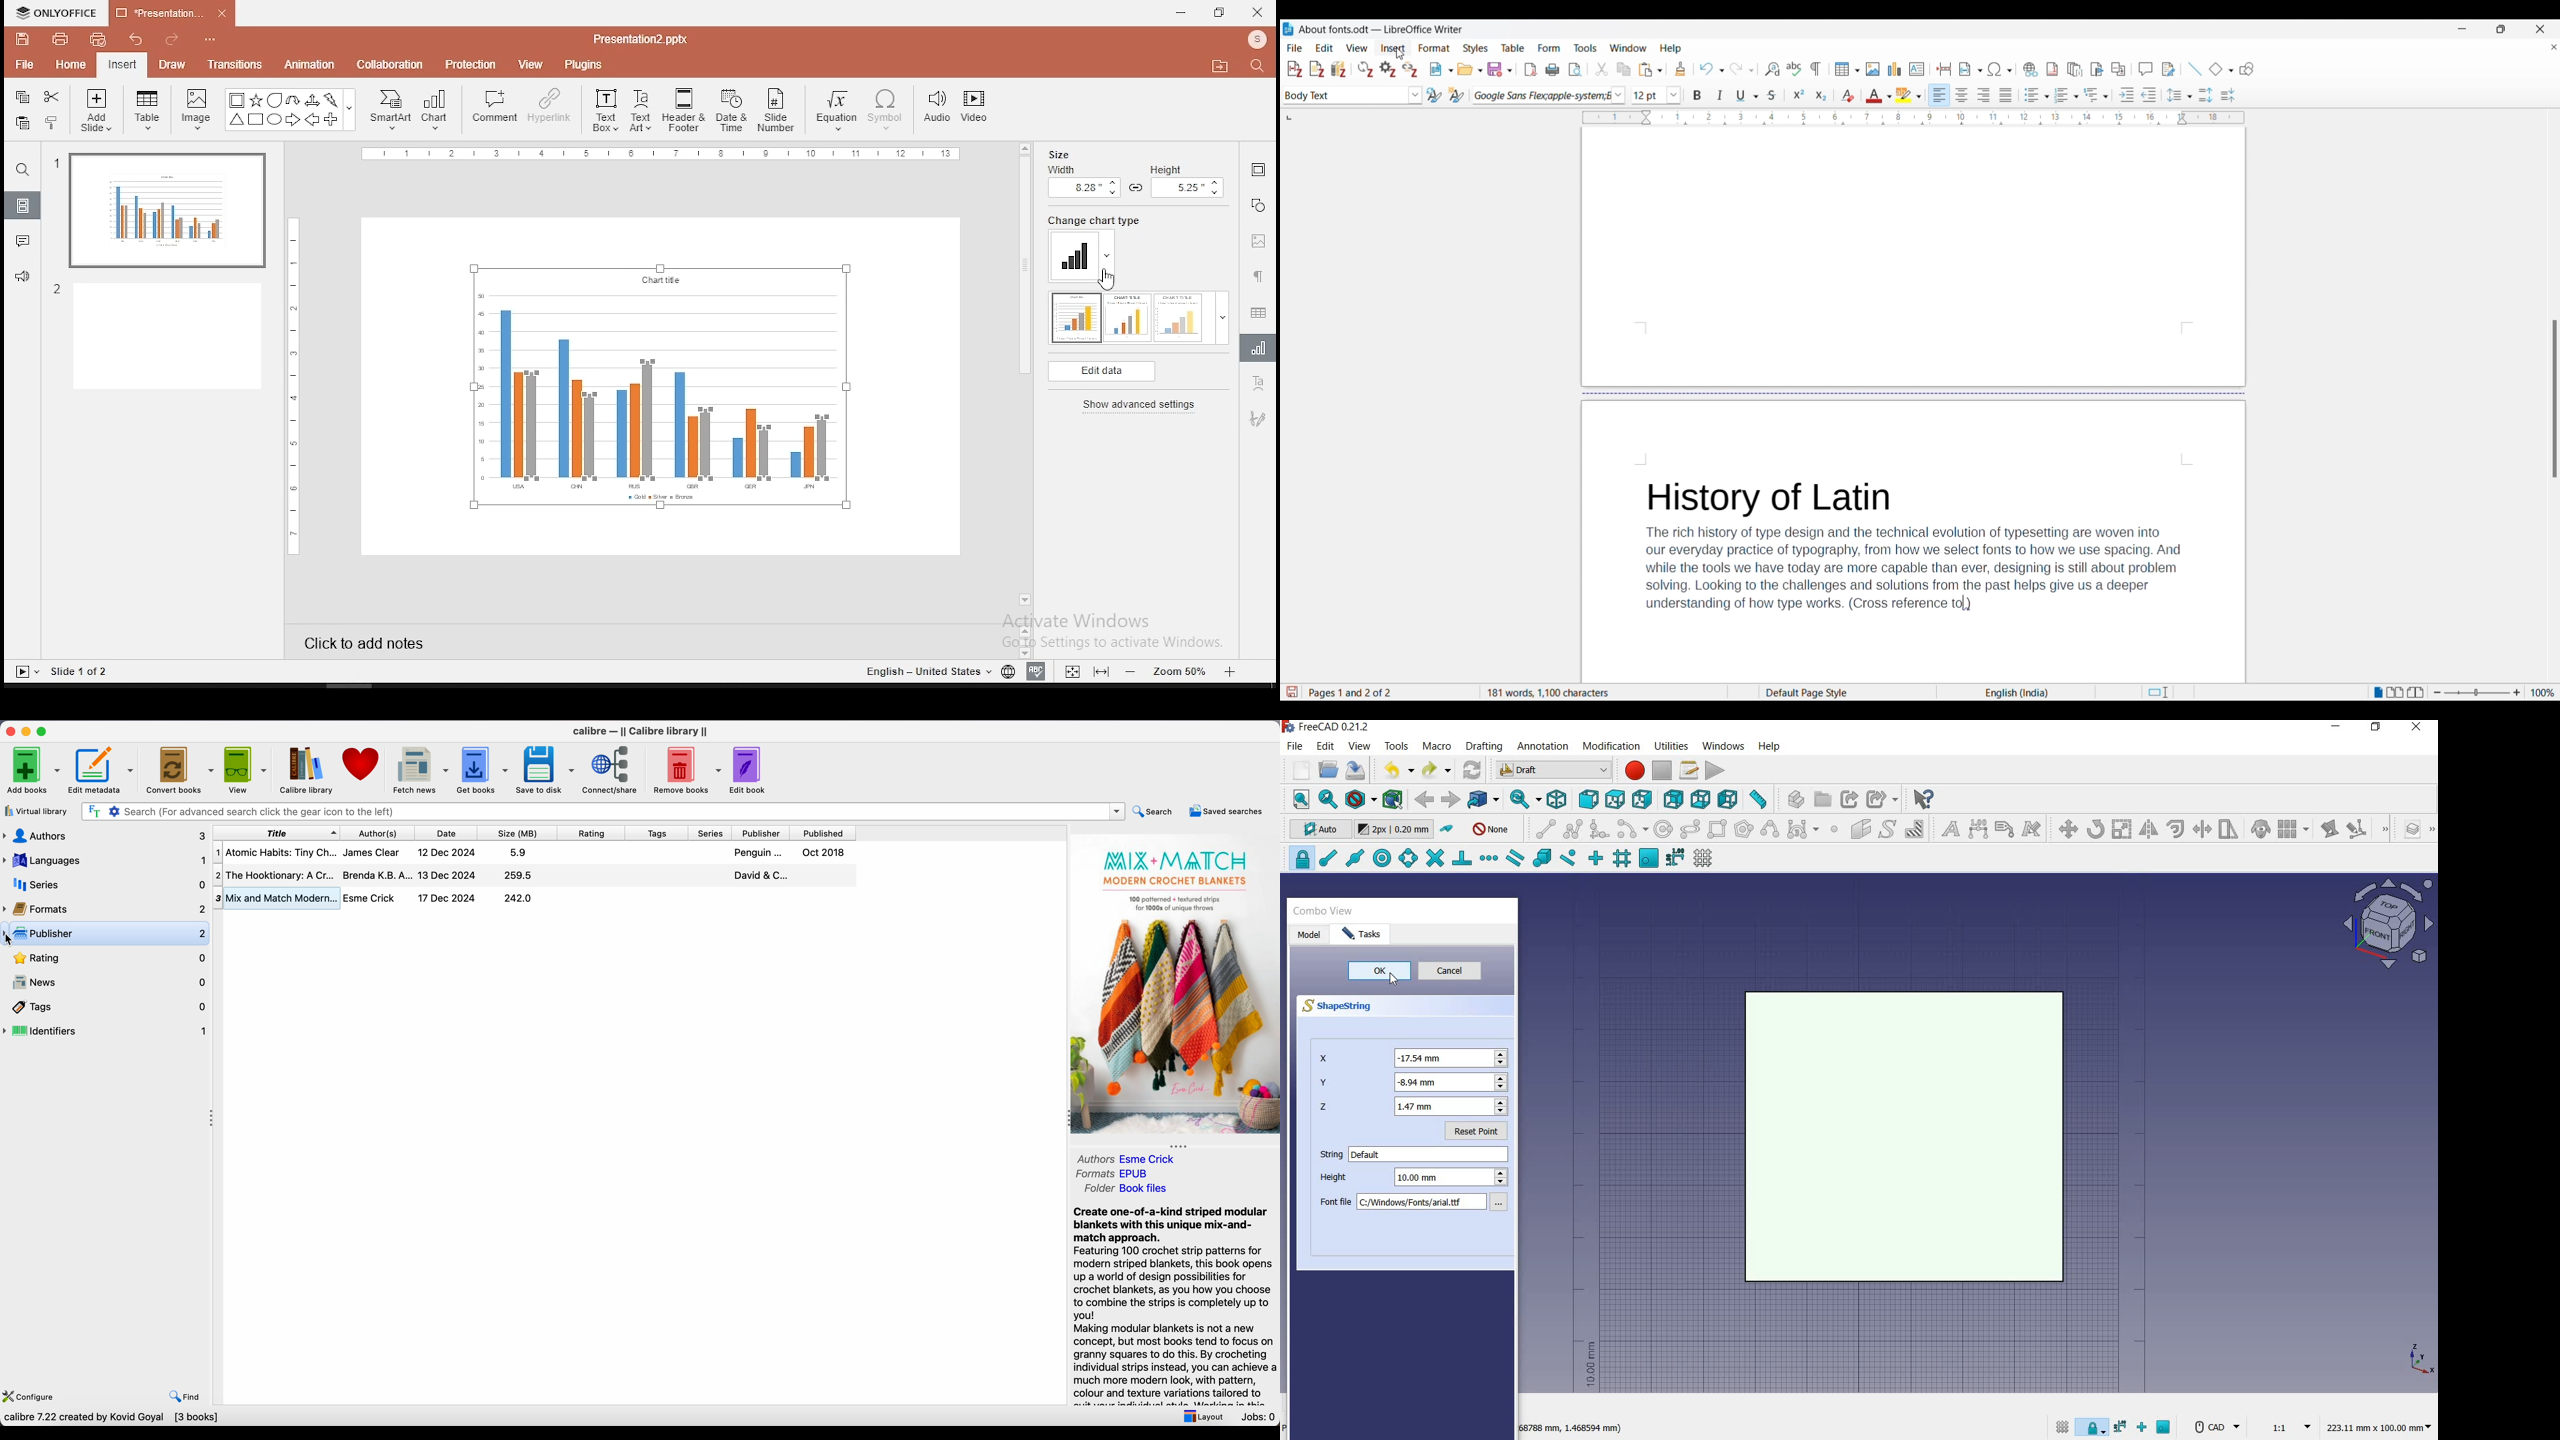 This screenshot has width=2576, height=1456. What do you see at coordinates (420, 770) in the screenshot?
I see `fetch news` at bounding box center [420, 770].